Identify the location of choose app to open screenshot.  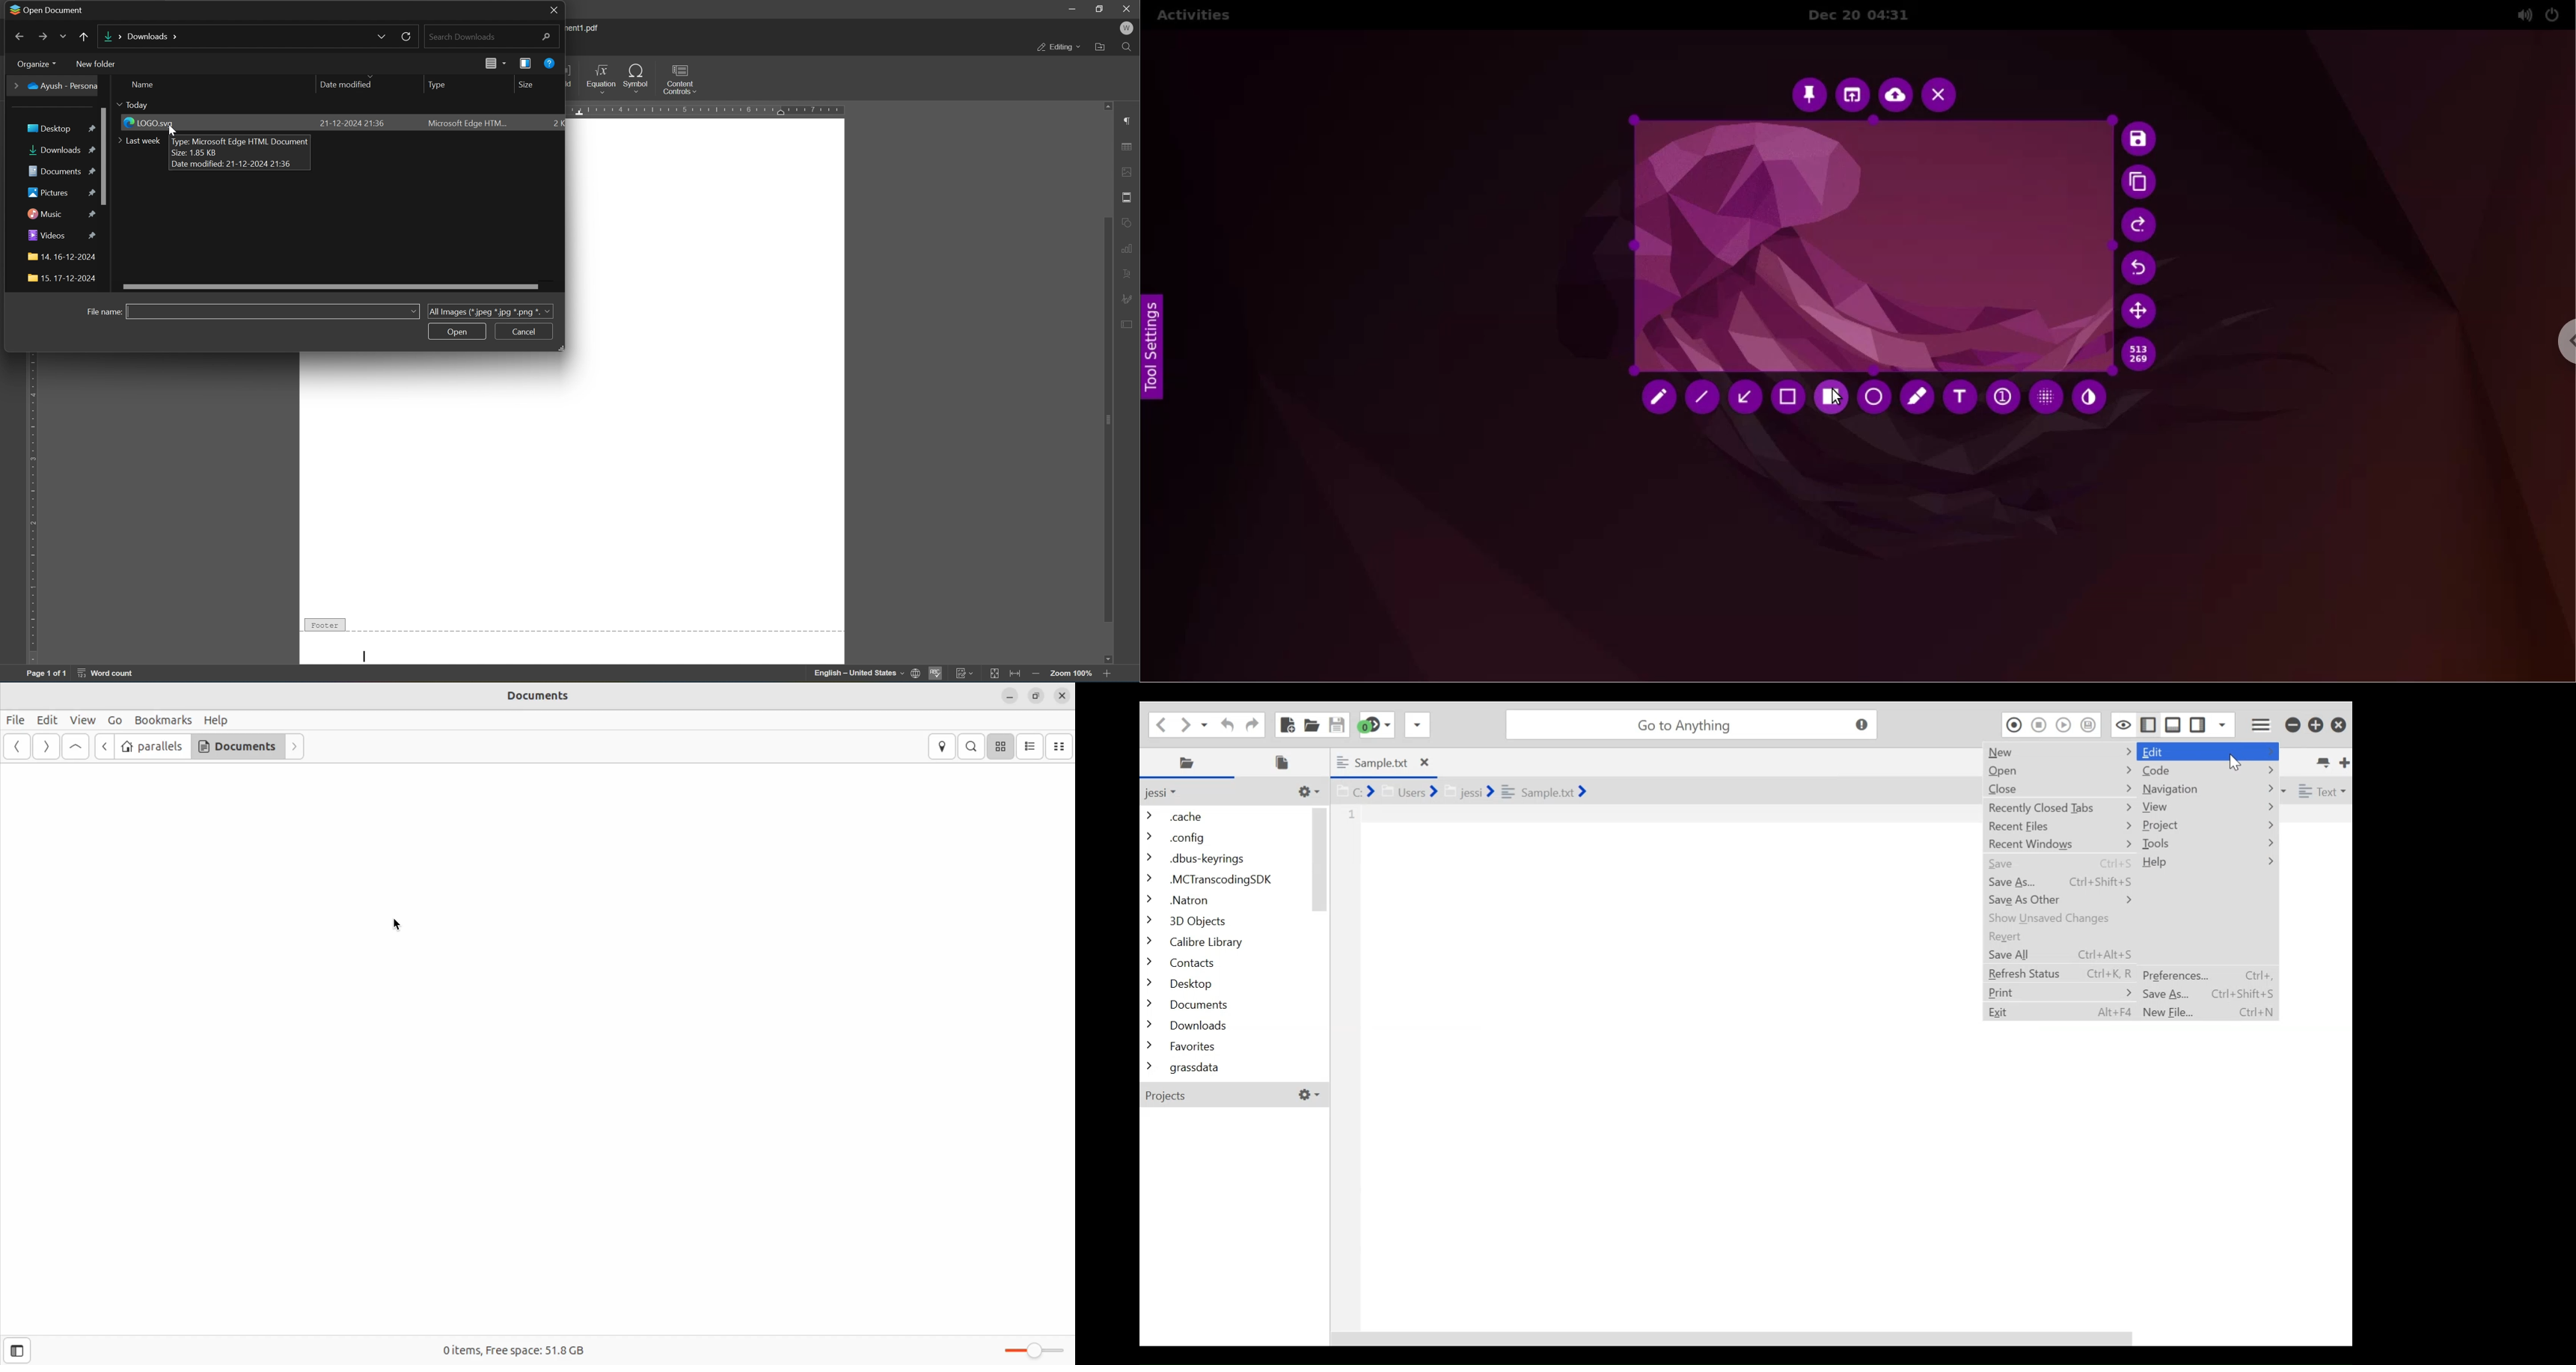
(1851, 94).